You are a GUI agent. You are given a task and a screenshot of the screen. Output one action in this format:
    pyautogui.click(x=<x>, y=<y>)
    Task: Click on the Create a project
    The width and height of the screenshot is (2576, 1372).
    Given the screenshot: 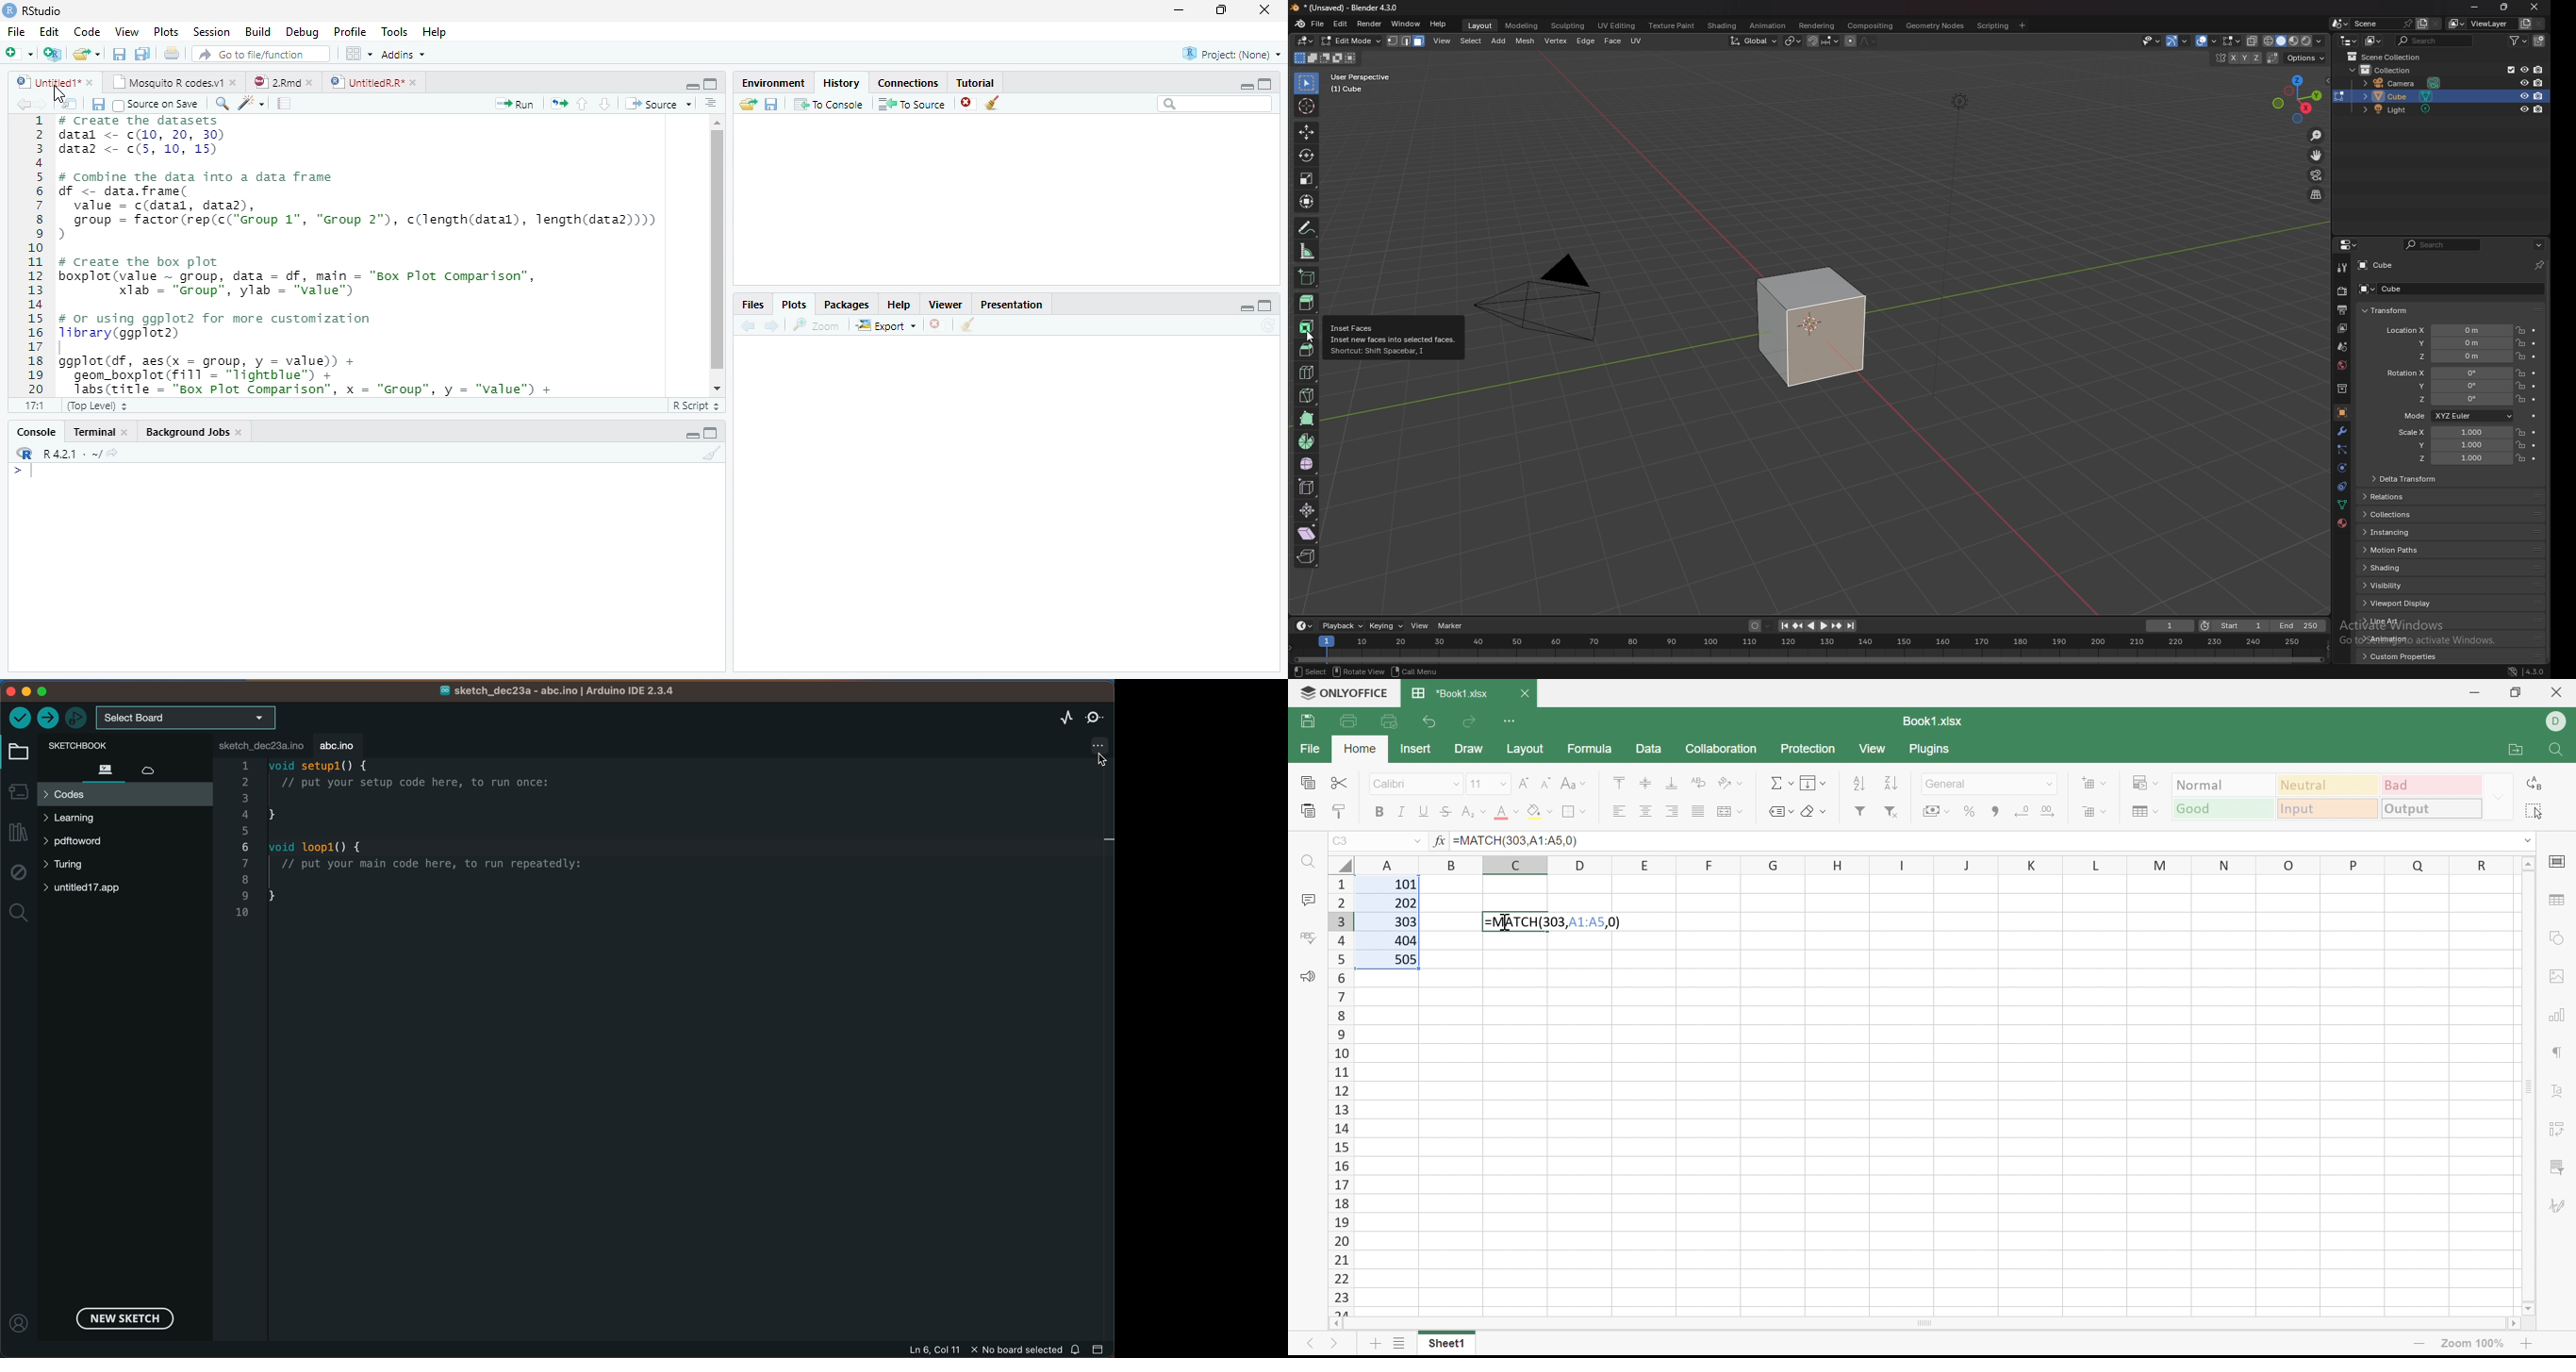 What is the action you would take?
    pyautogui.click(x=54, y=53)
    